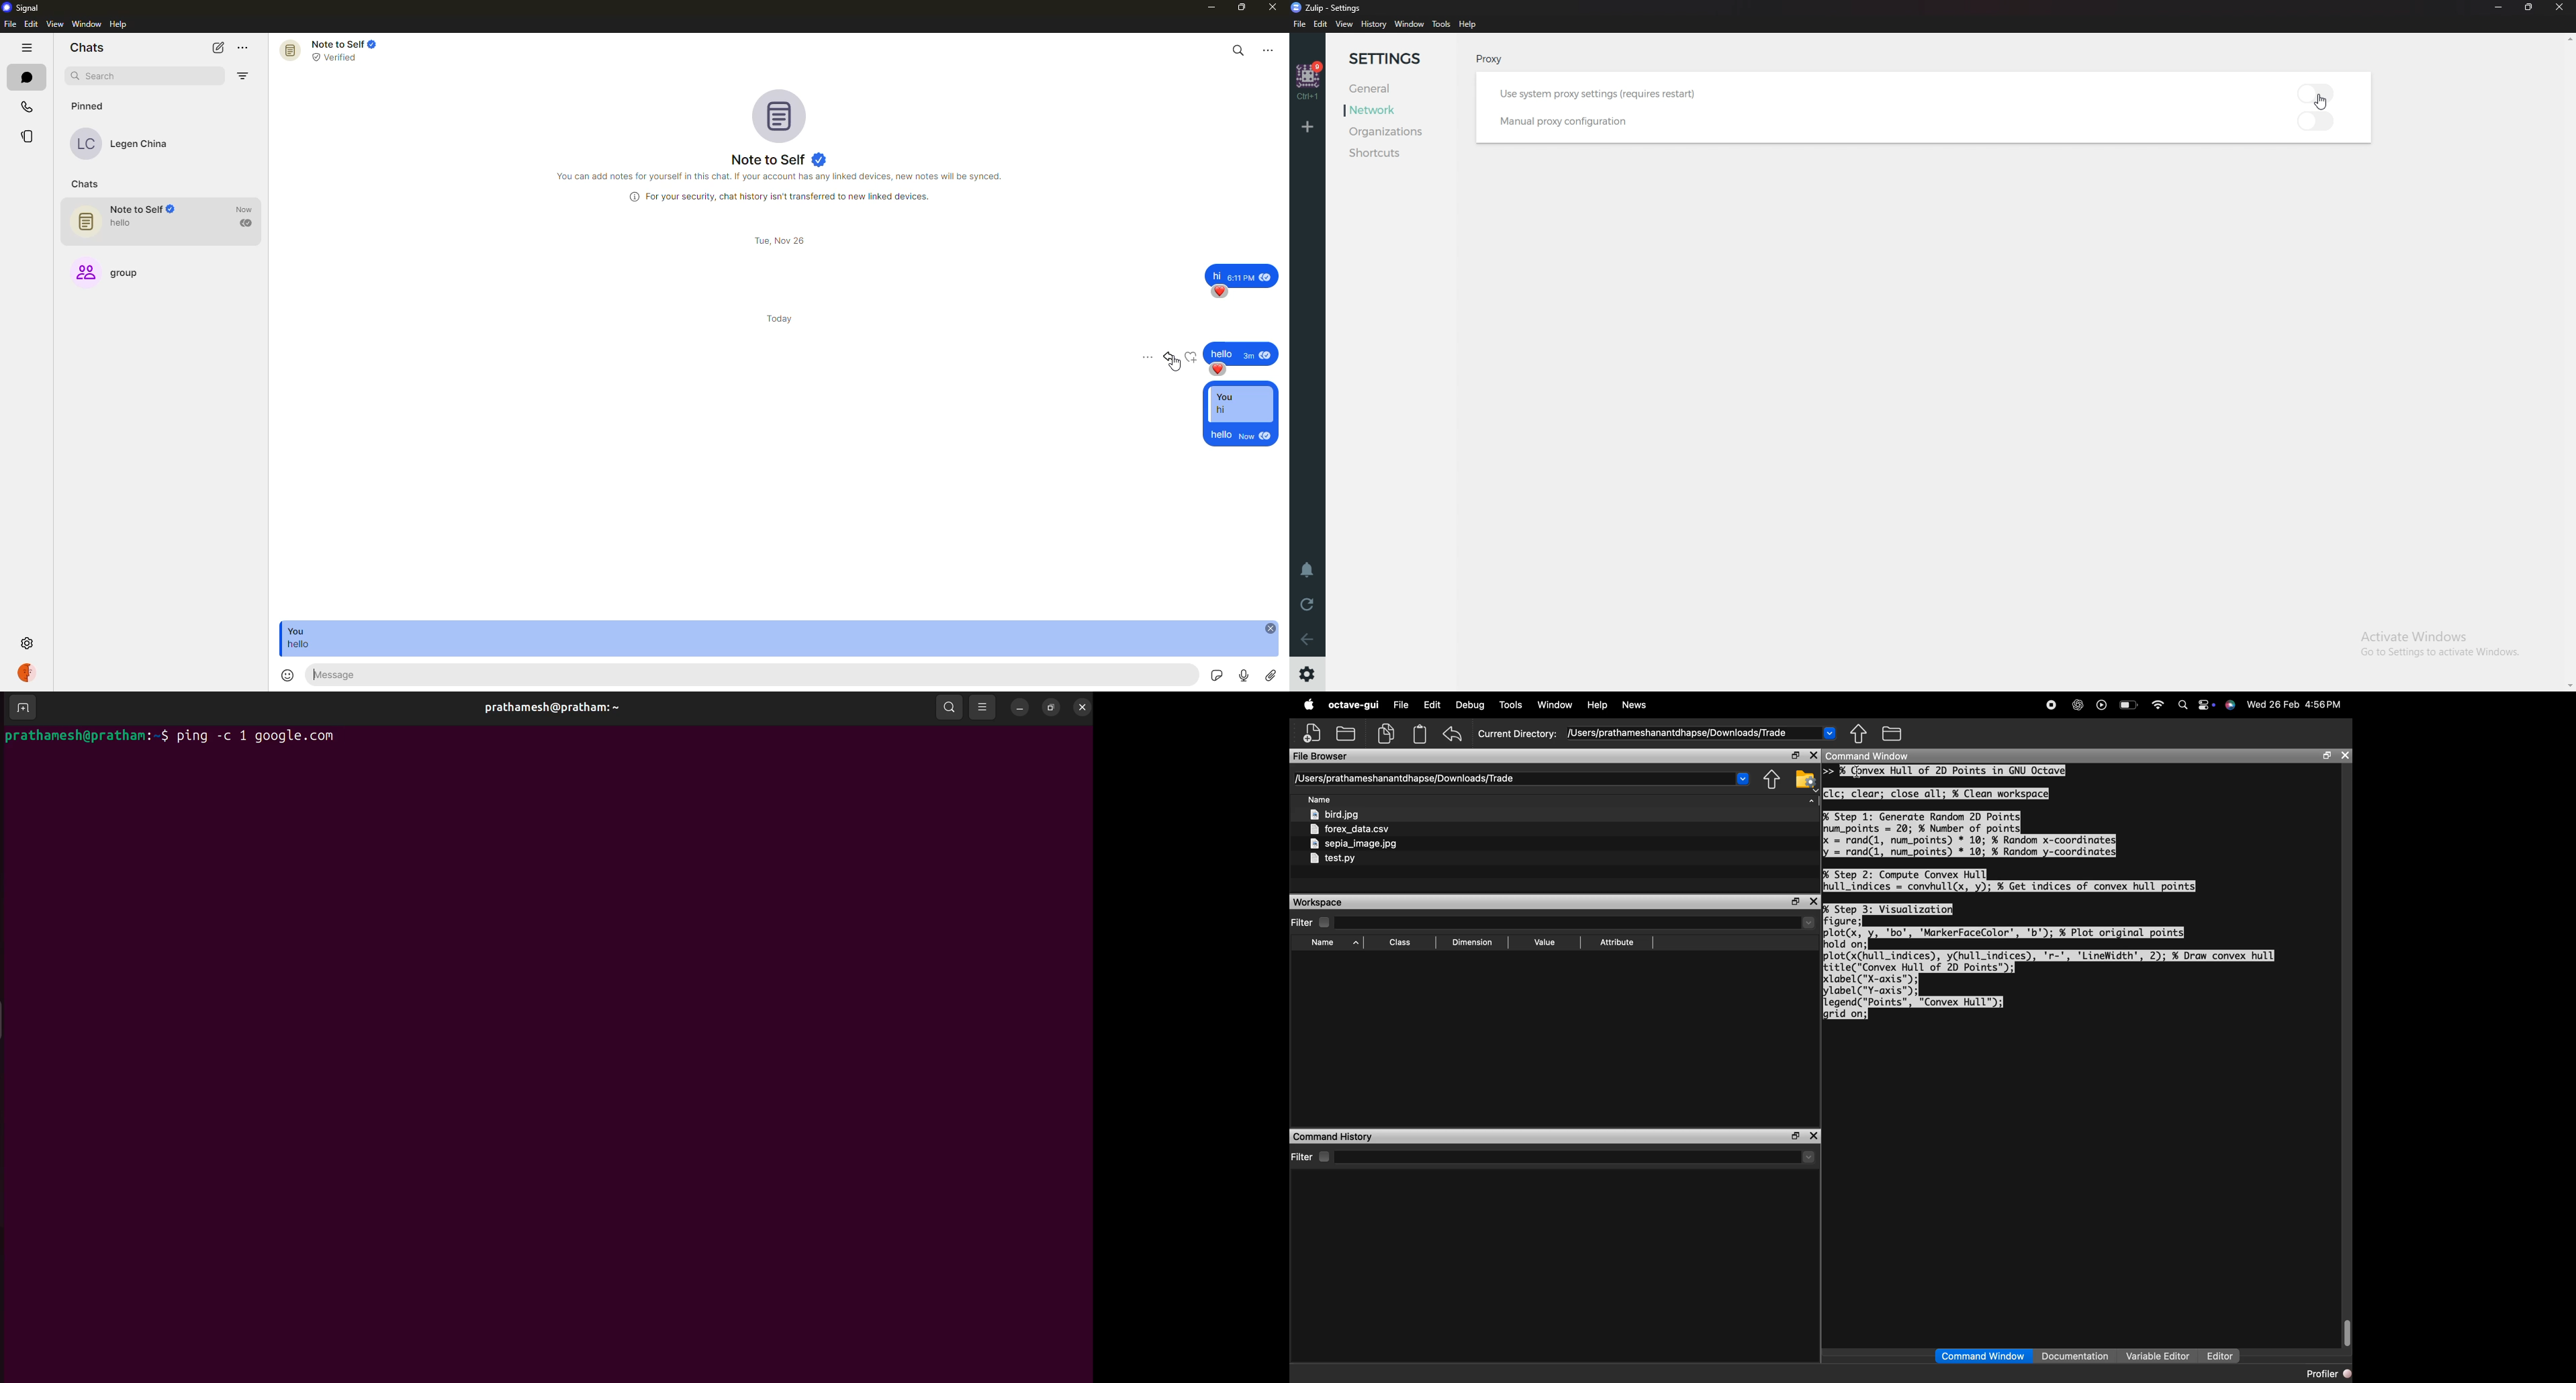  I want to click on Settings, so click(1308, 674).